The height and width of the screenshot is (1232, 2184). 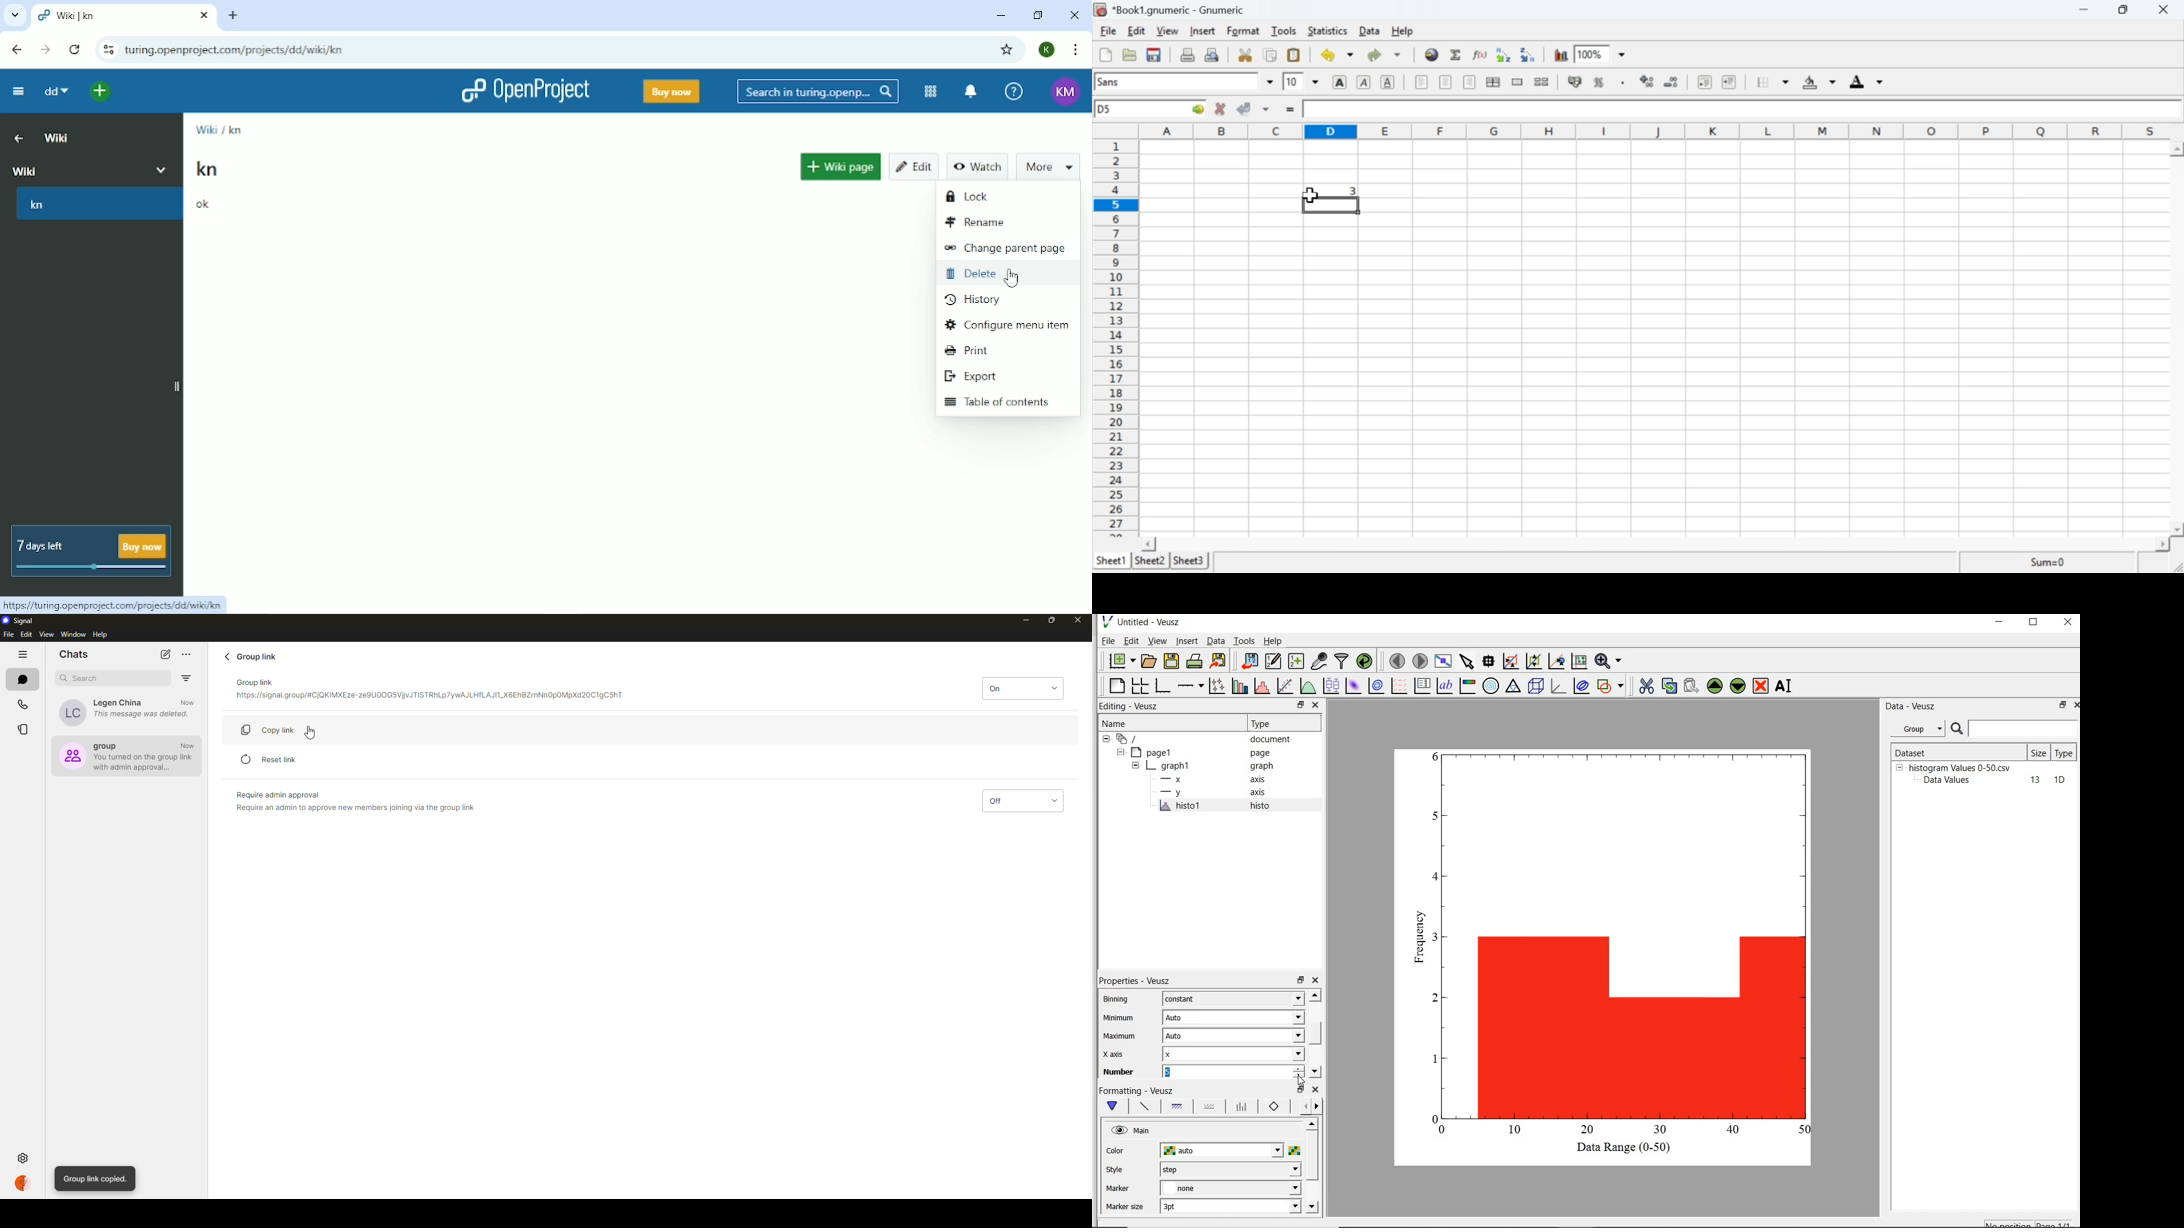 What do you see at coordinates (21, 621) in the screenshot?
I see `signal` at bounding box center [21, 621].